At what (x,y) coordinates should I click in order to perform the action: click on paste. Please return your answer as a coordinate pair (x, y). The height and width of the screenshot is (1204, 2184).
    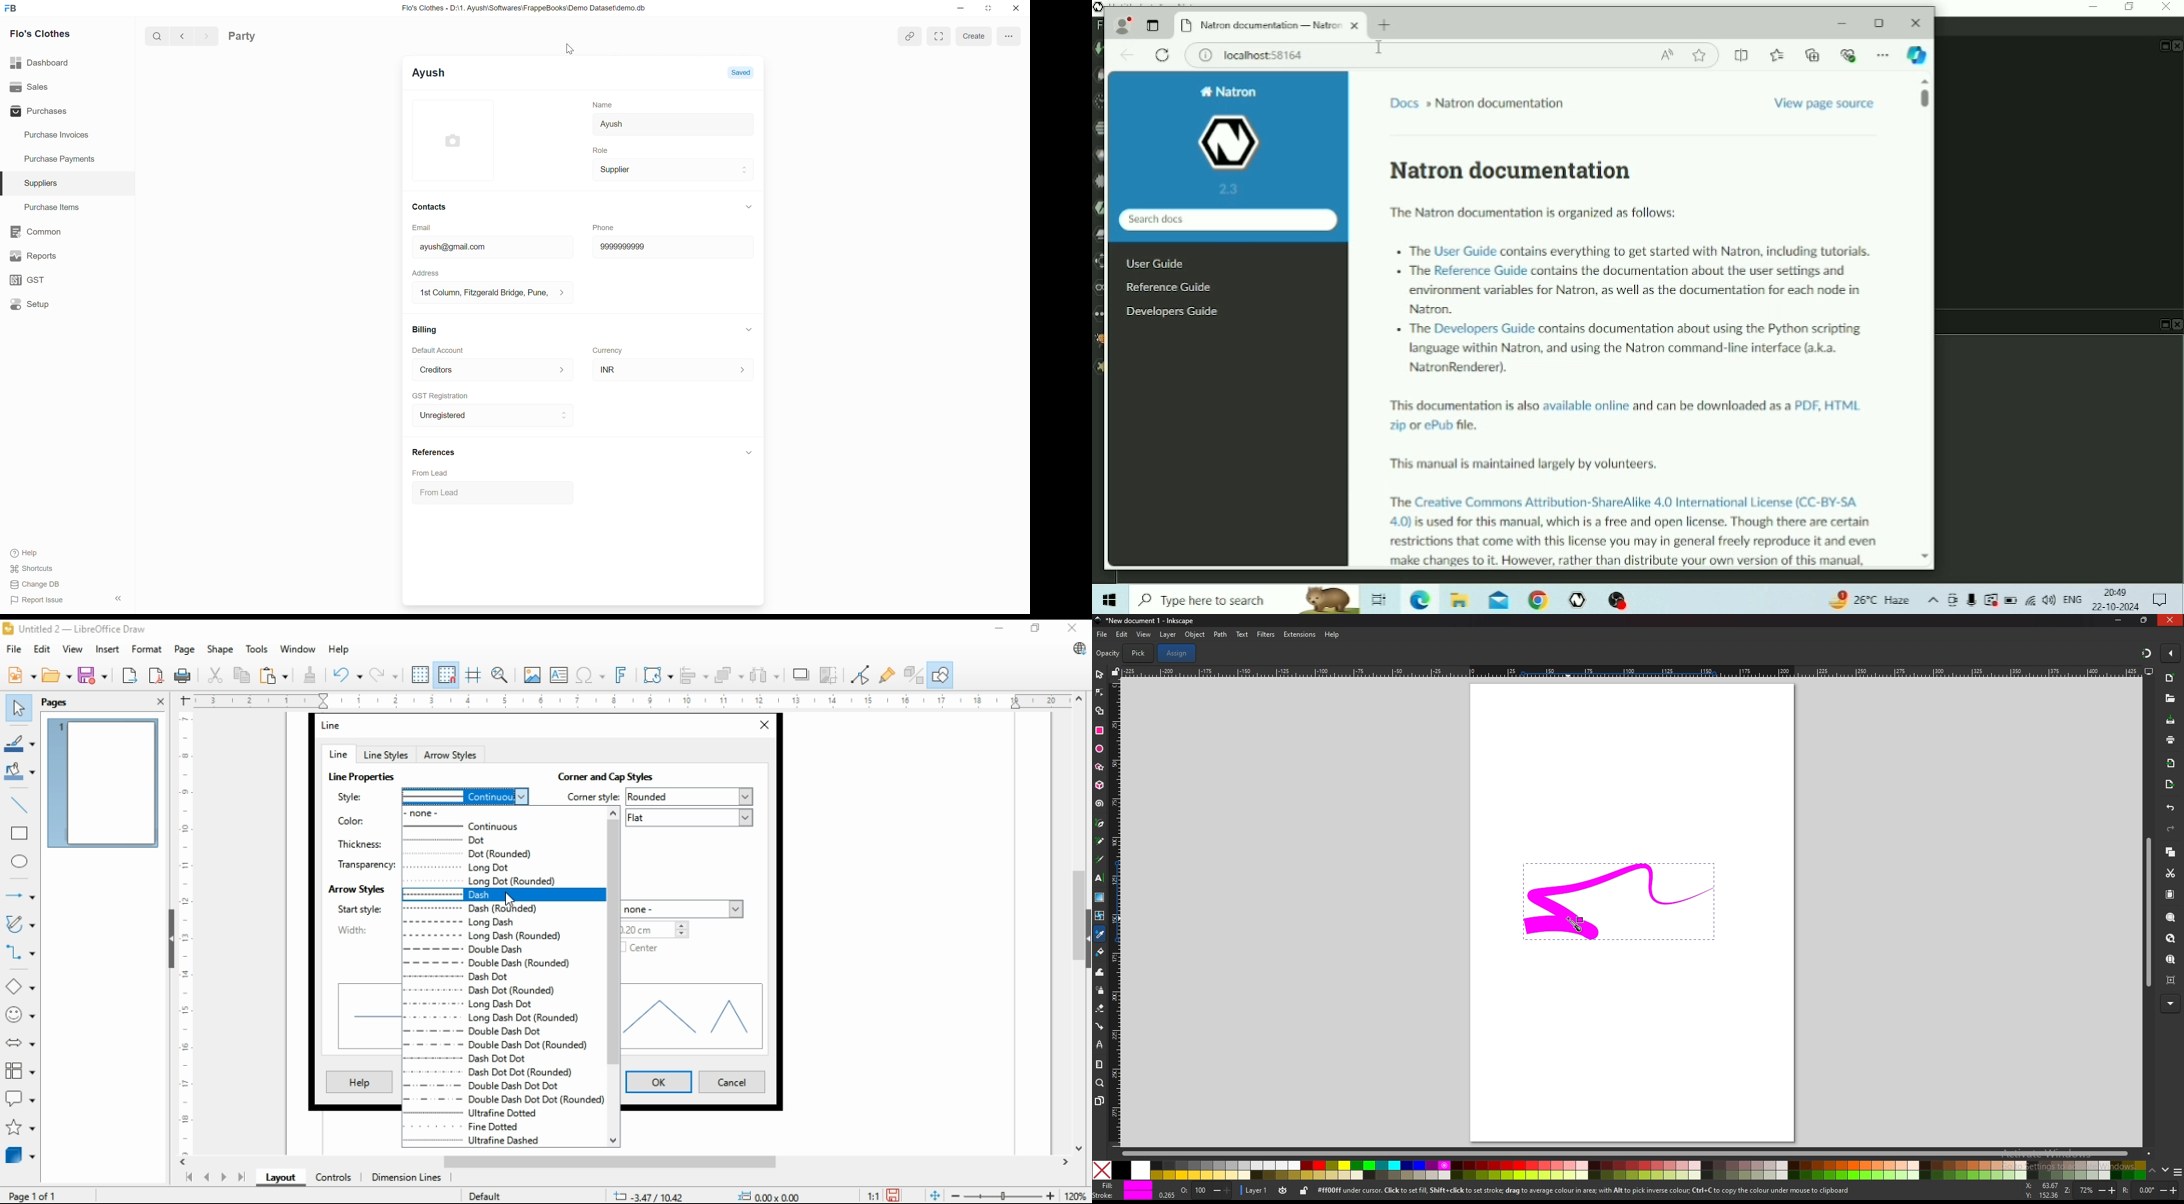
    Looking at the image, I should click on (2172, 894).